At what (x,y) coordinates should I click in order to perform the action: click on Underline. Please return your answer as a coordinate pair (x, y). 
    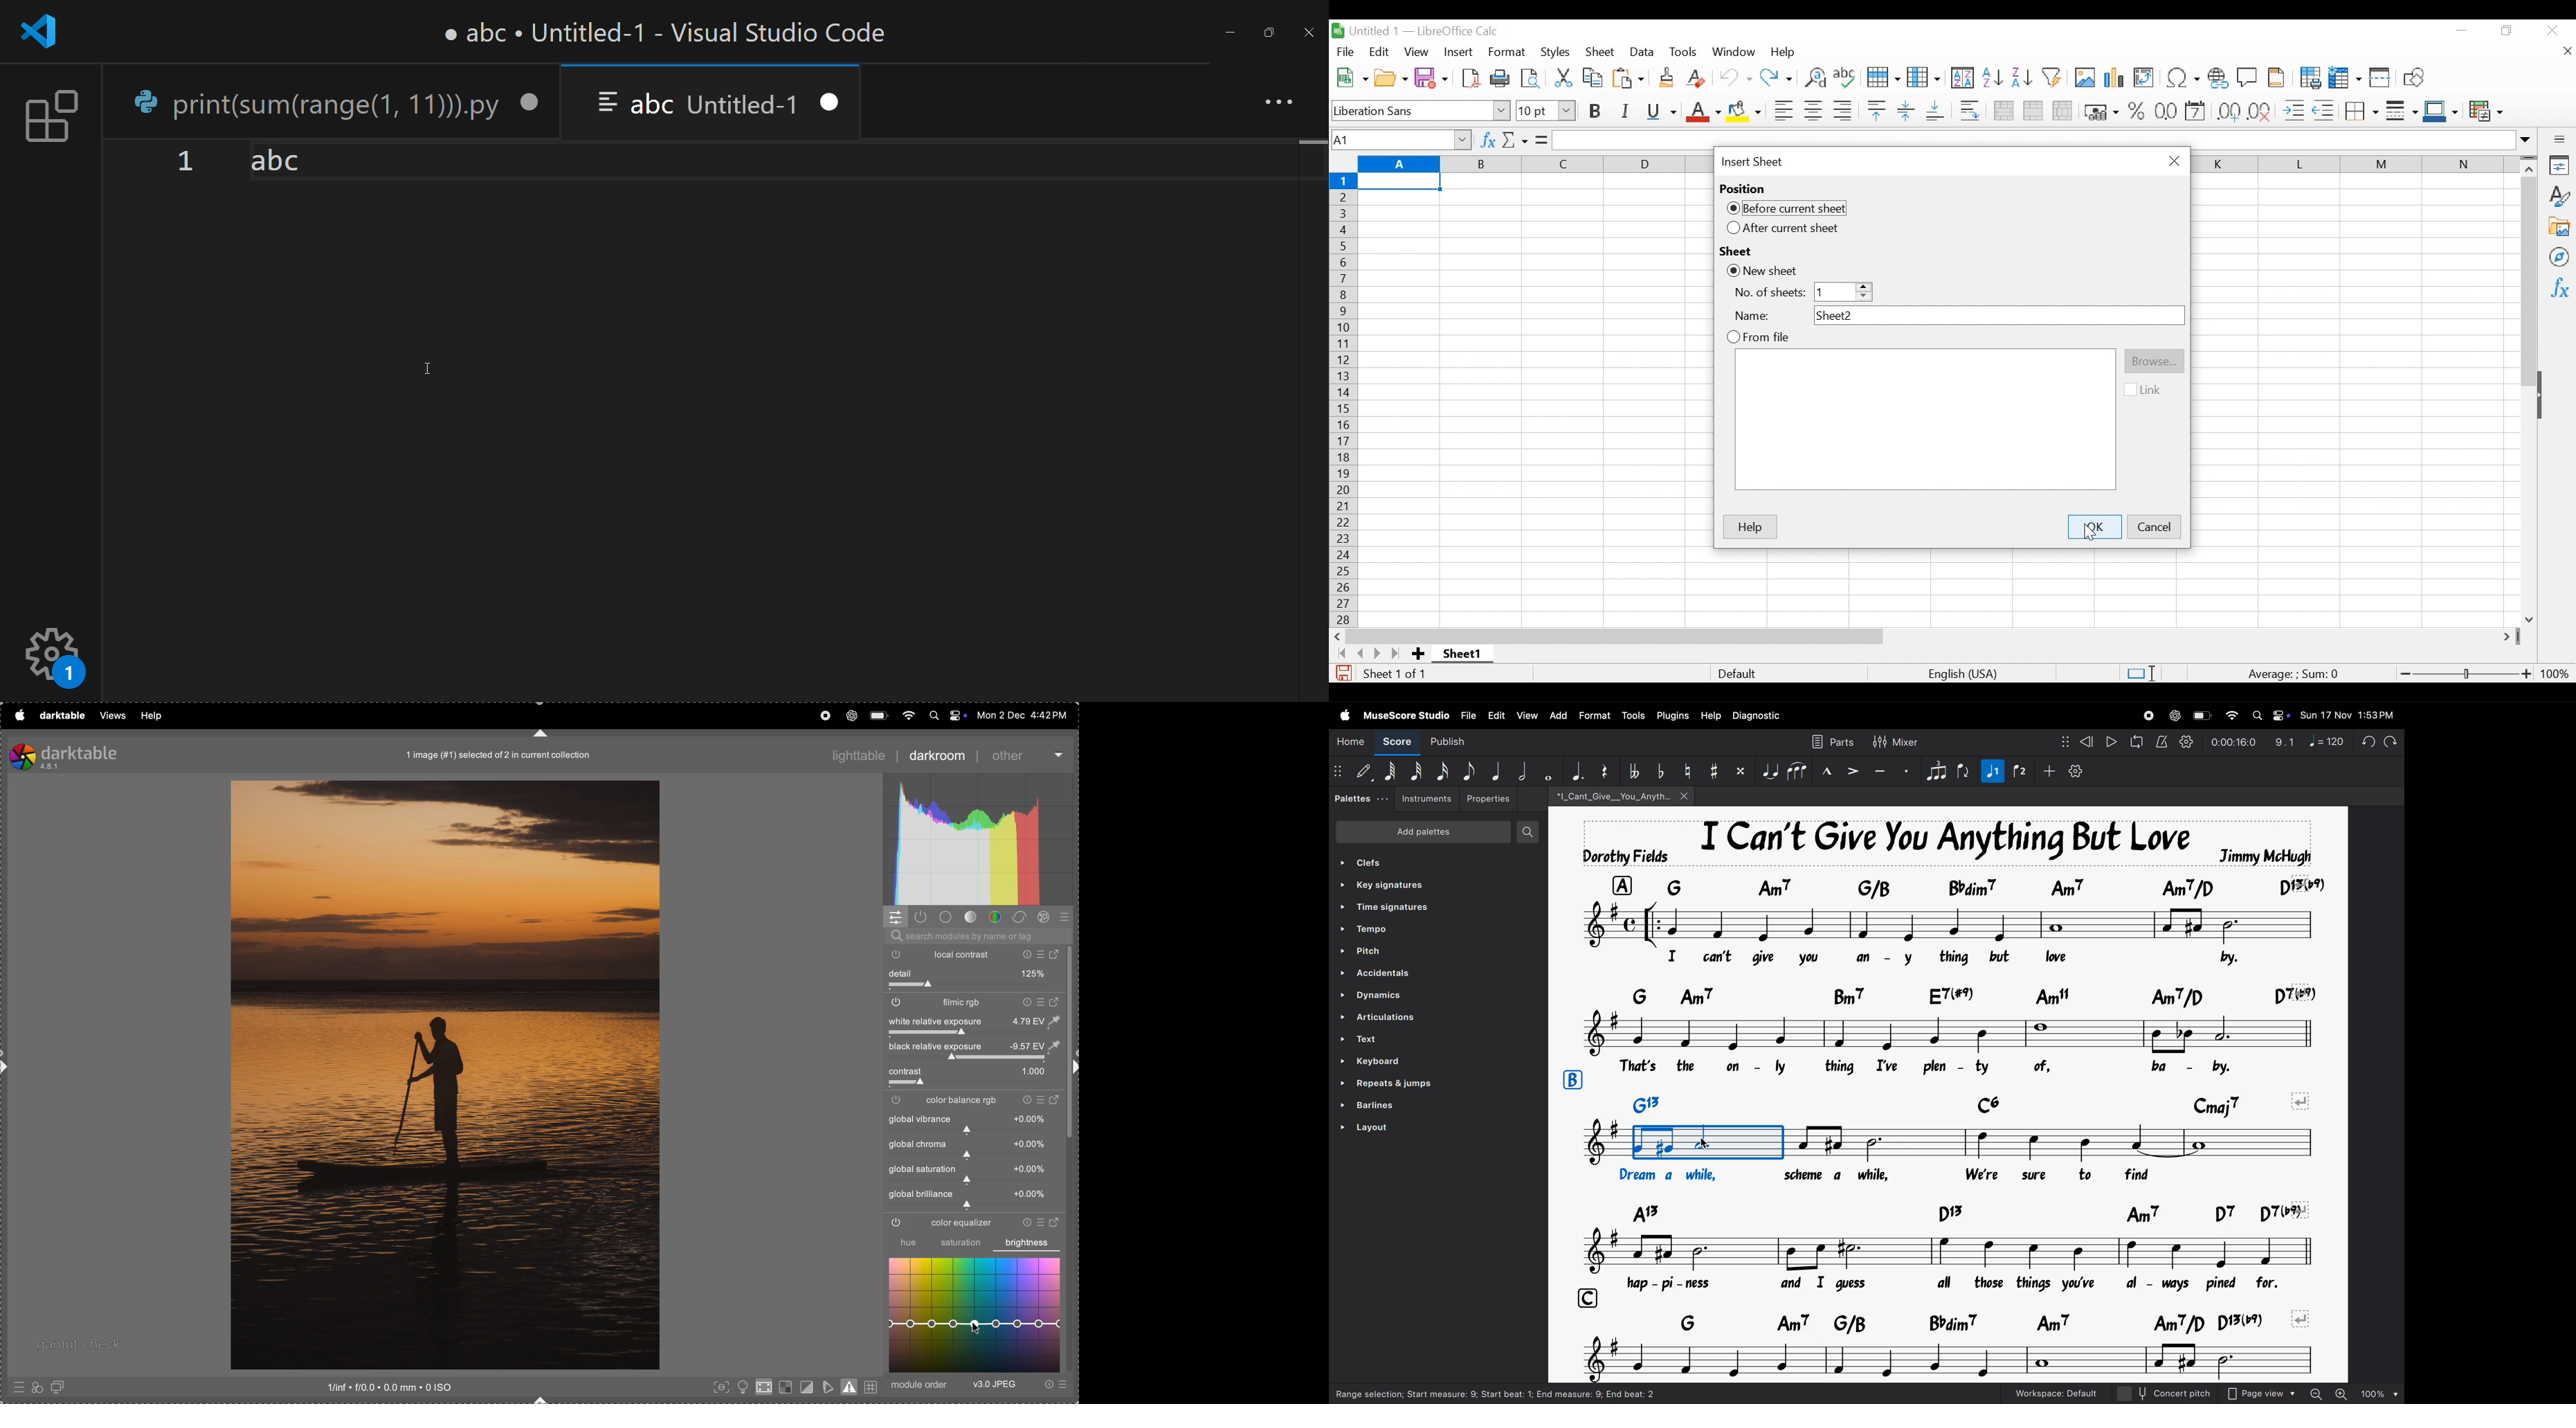
    Looking at the image, I should click on (1662, 112).